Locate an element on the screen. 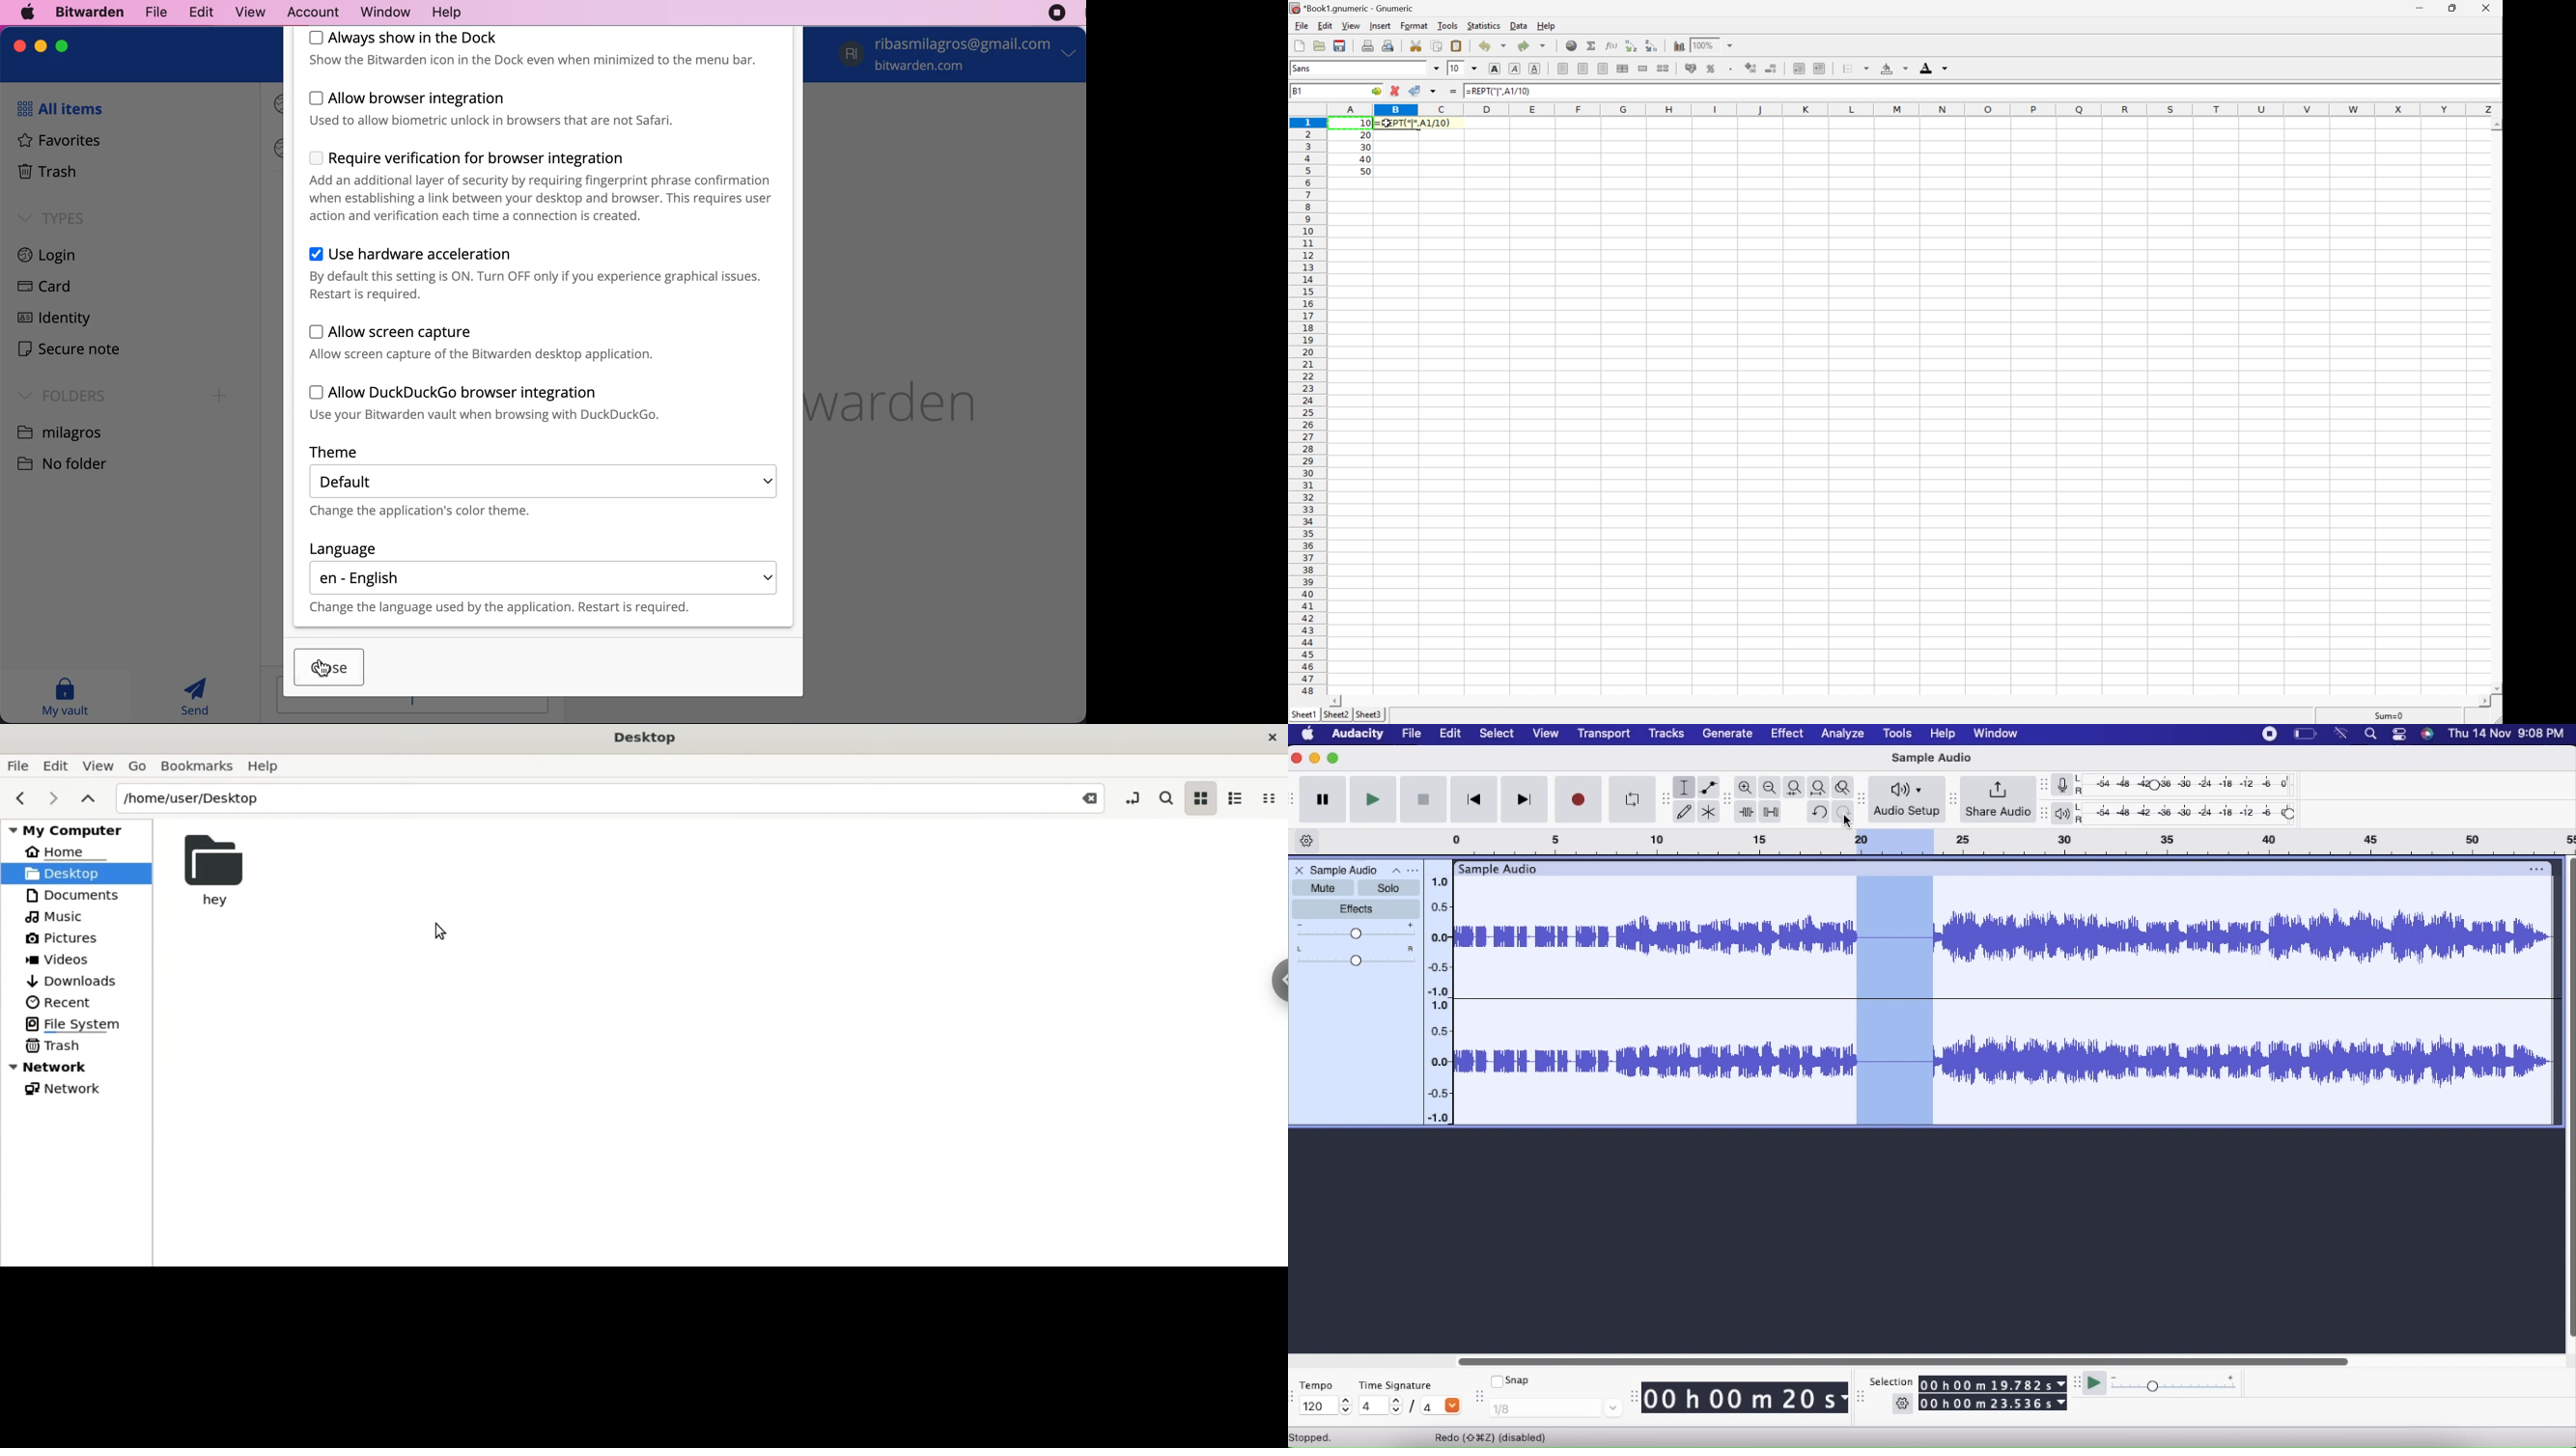 Image resolution: width=2576 pixels, height=1456 pixels. Skip to end is located at coordinates (1526, 800).